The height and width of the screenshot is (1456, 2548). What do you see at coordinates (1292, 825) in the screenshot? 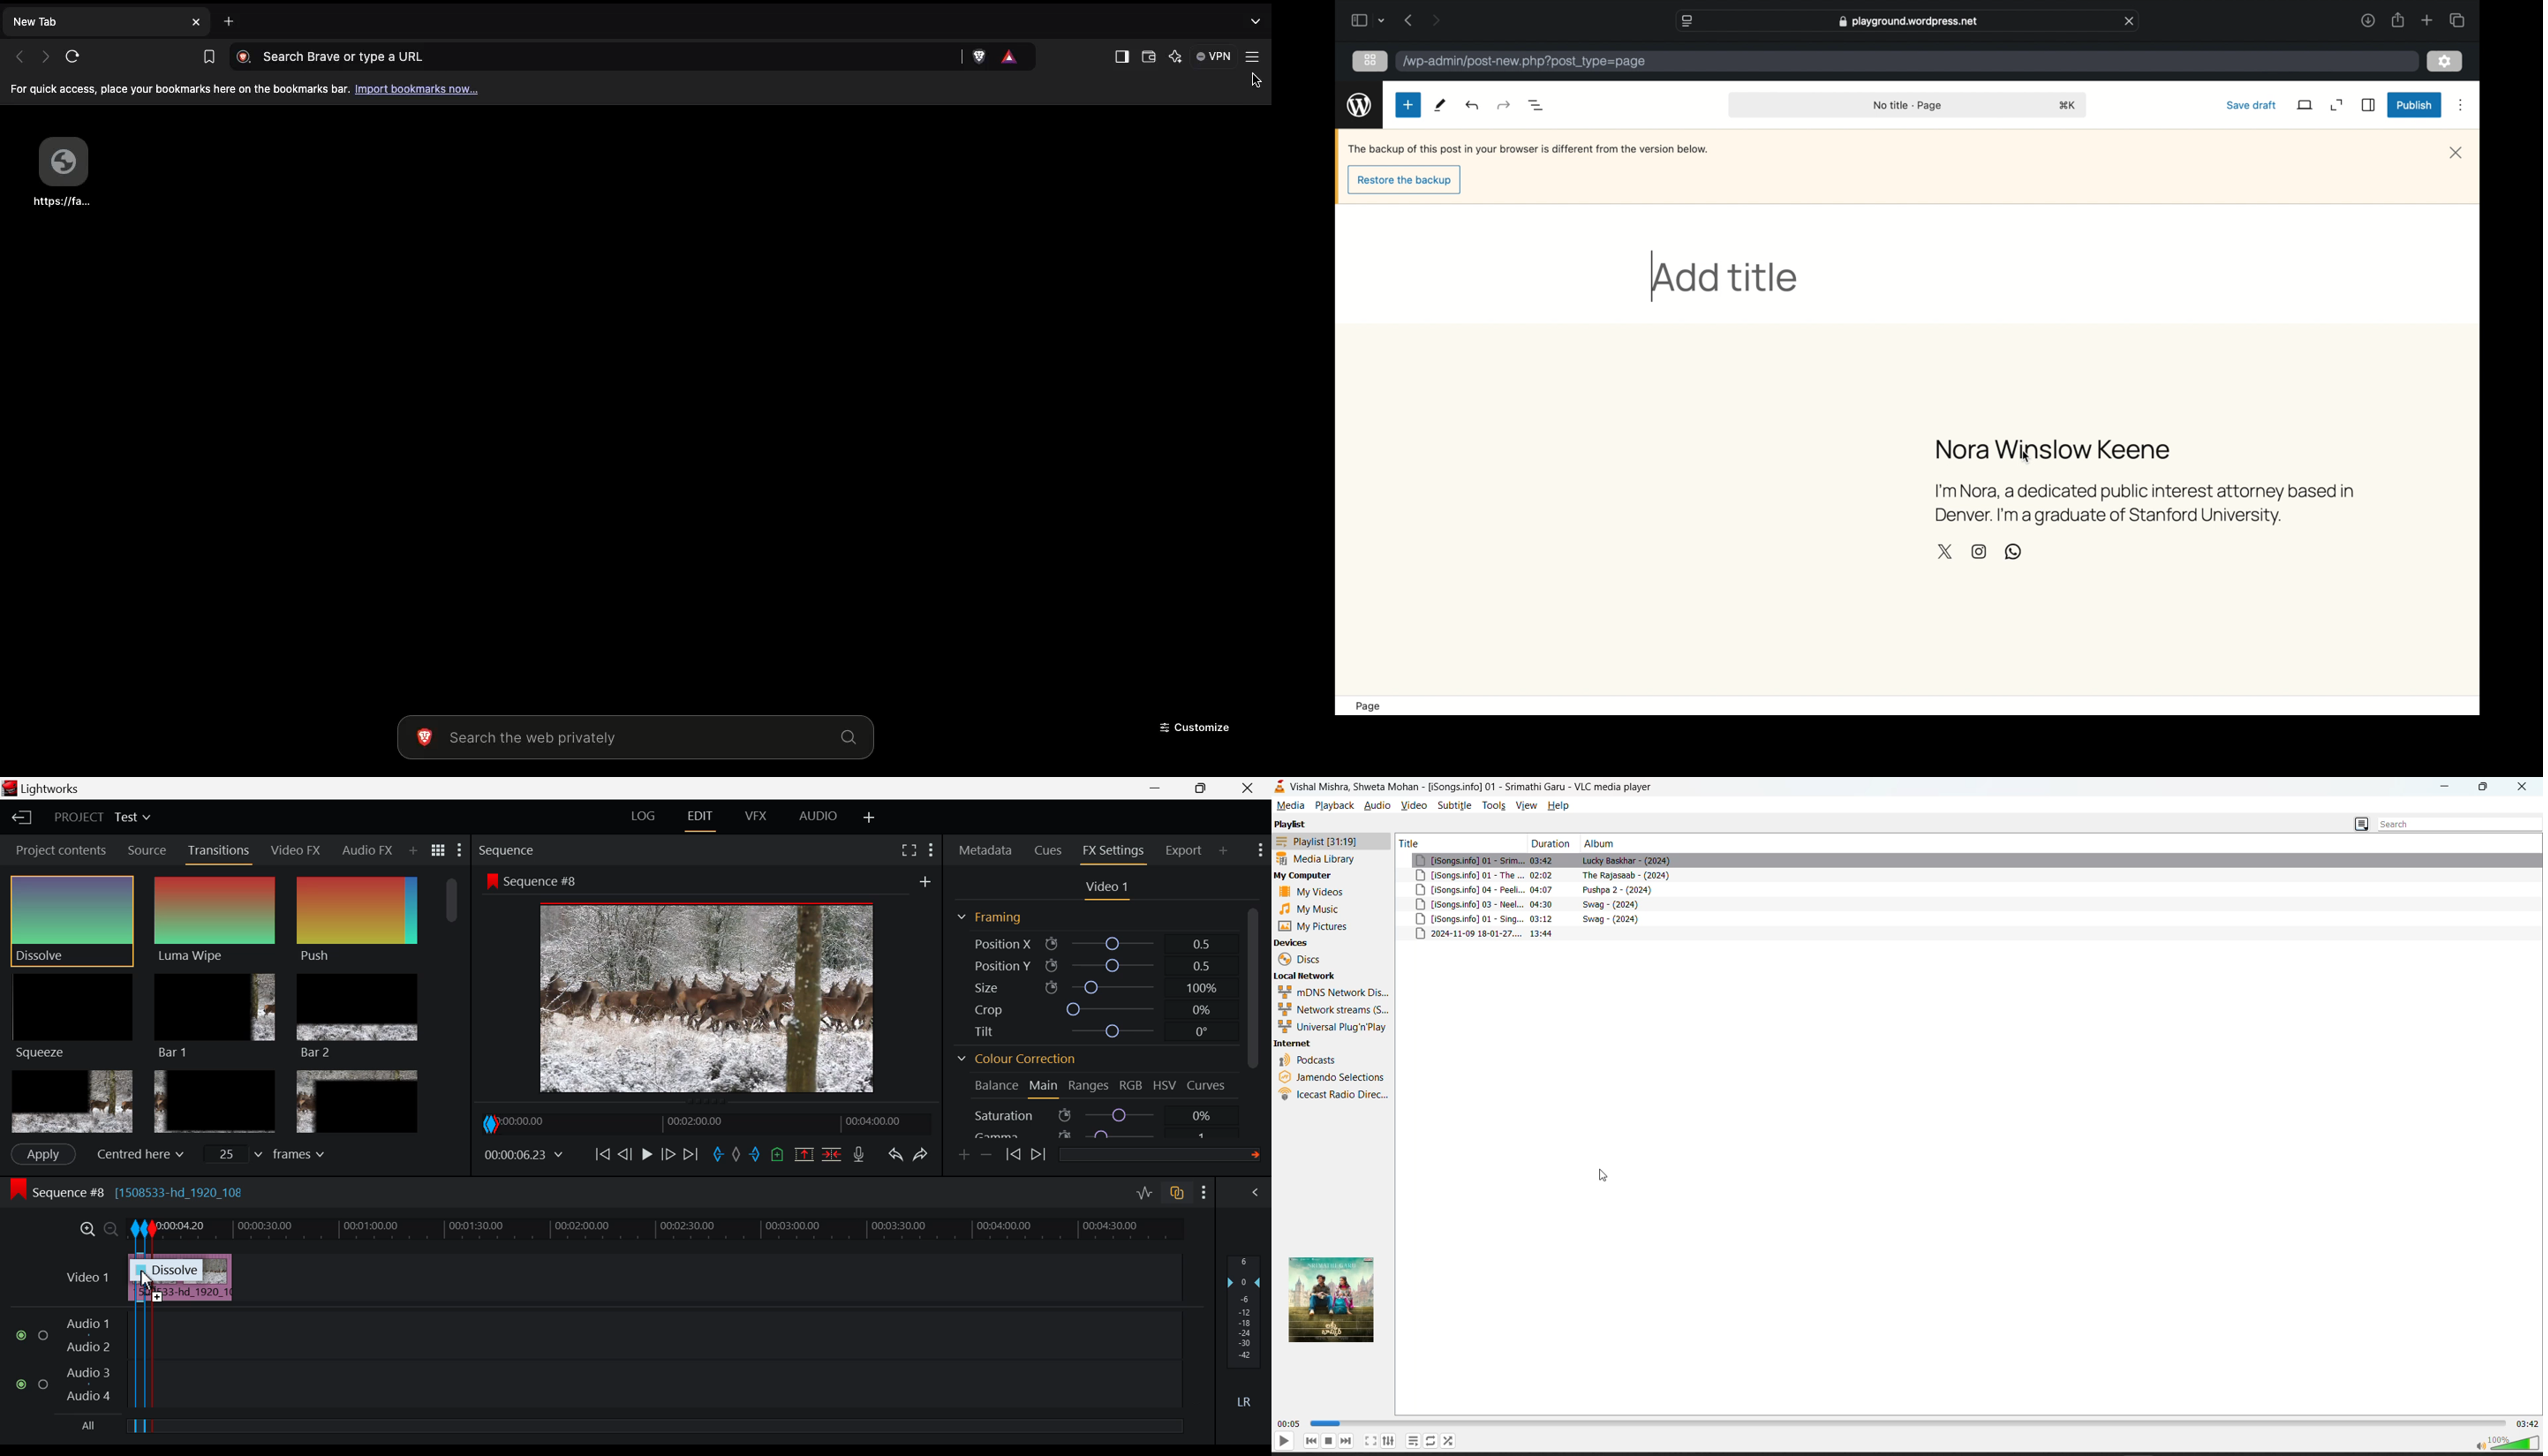
I see `playlist` at bounding box center [1292, 825].